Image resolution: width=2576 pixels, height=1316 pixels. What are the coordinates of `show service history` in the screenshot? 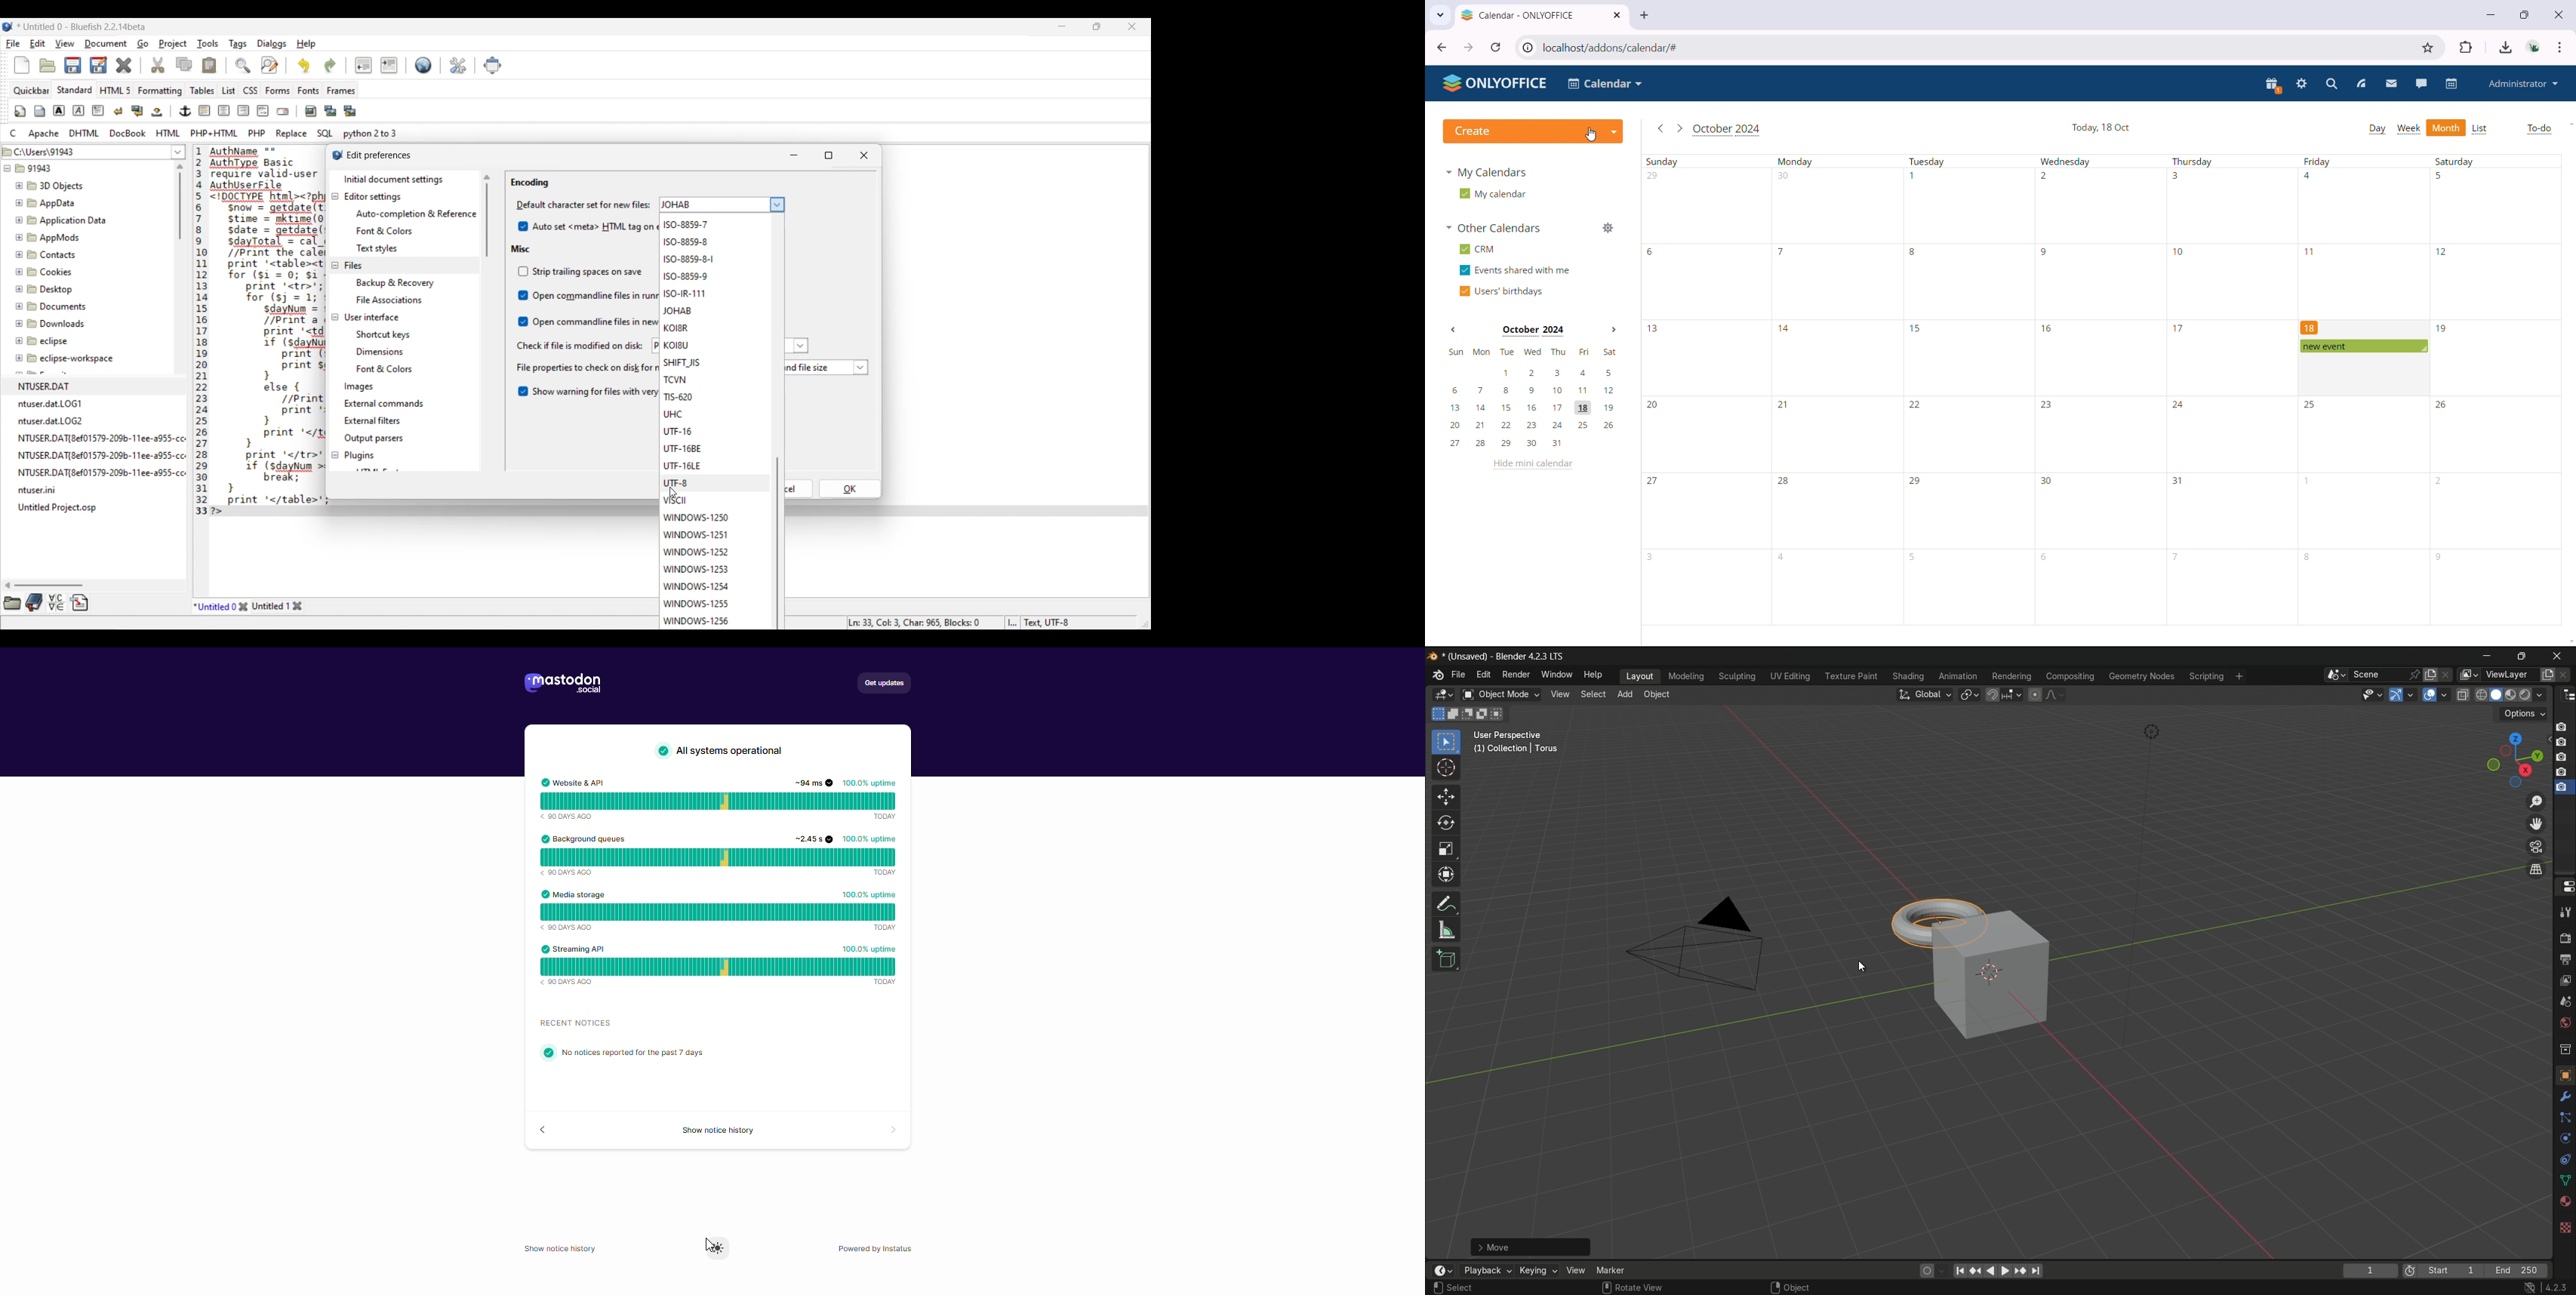 It's located at (720, 1132).